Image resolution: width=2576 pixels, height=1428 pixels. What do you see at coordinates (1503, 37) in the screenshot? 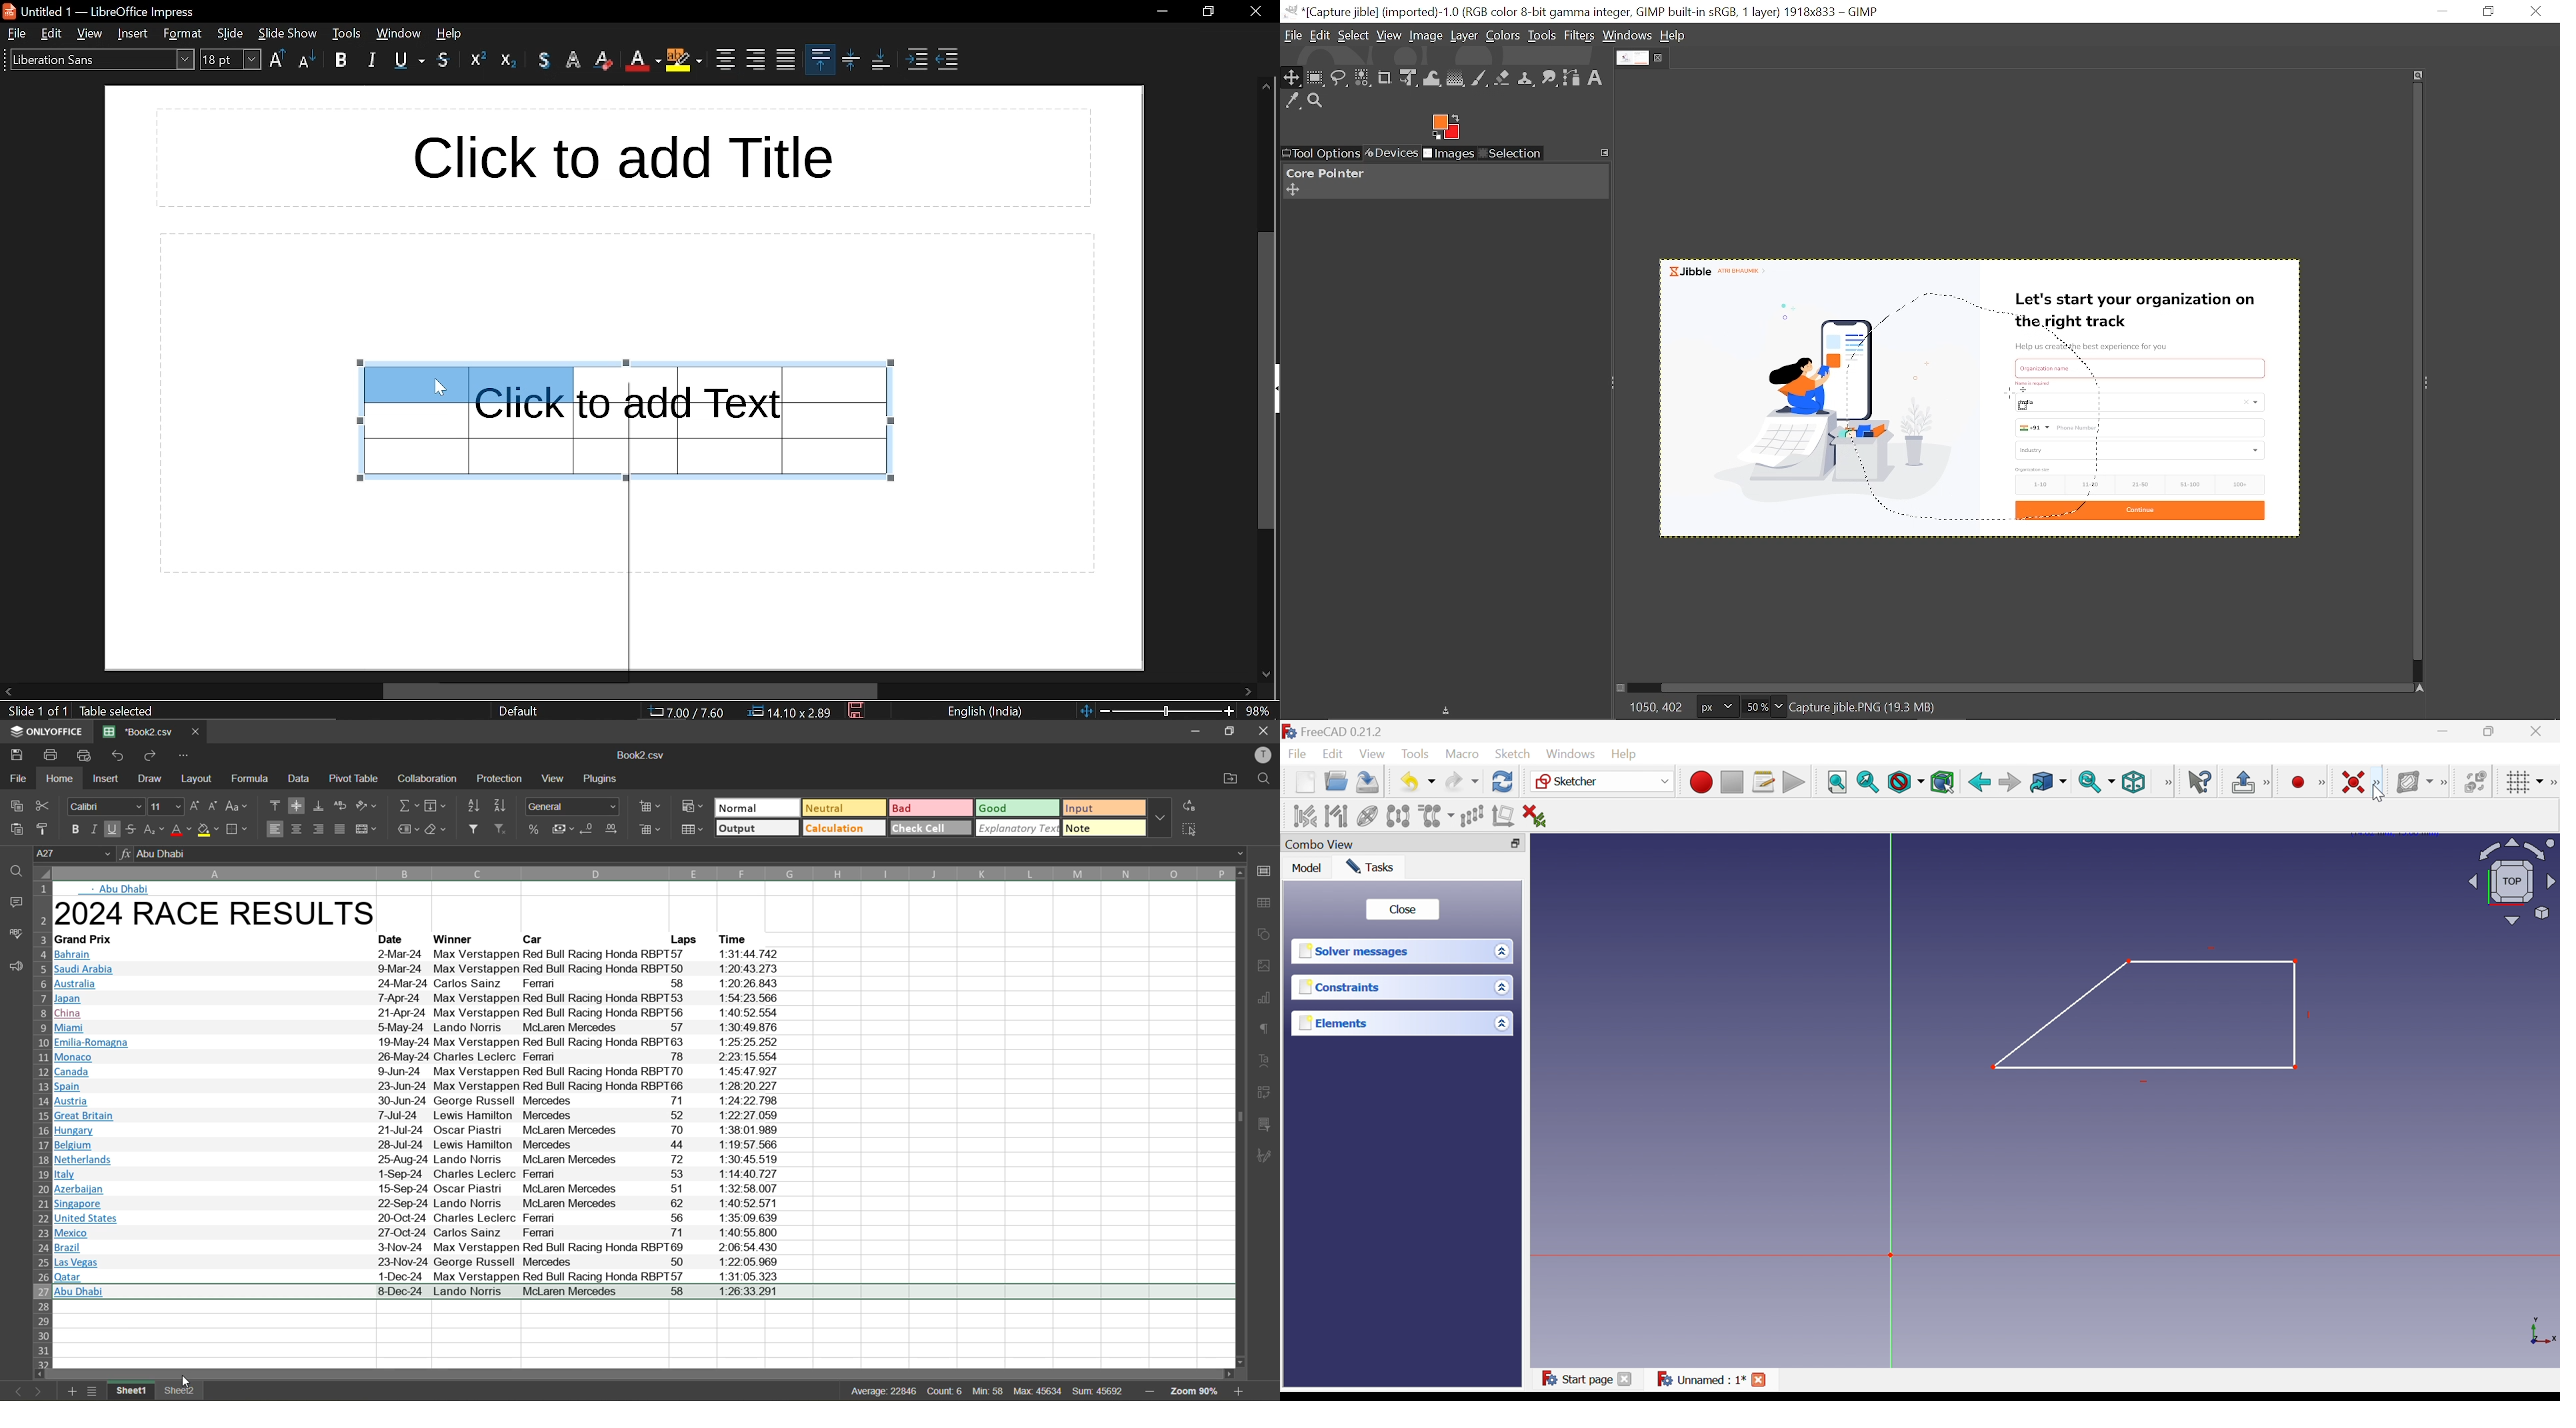
I see `Colors` at bounding box center [1503, 37].